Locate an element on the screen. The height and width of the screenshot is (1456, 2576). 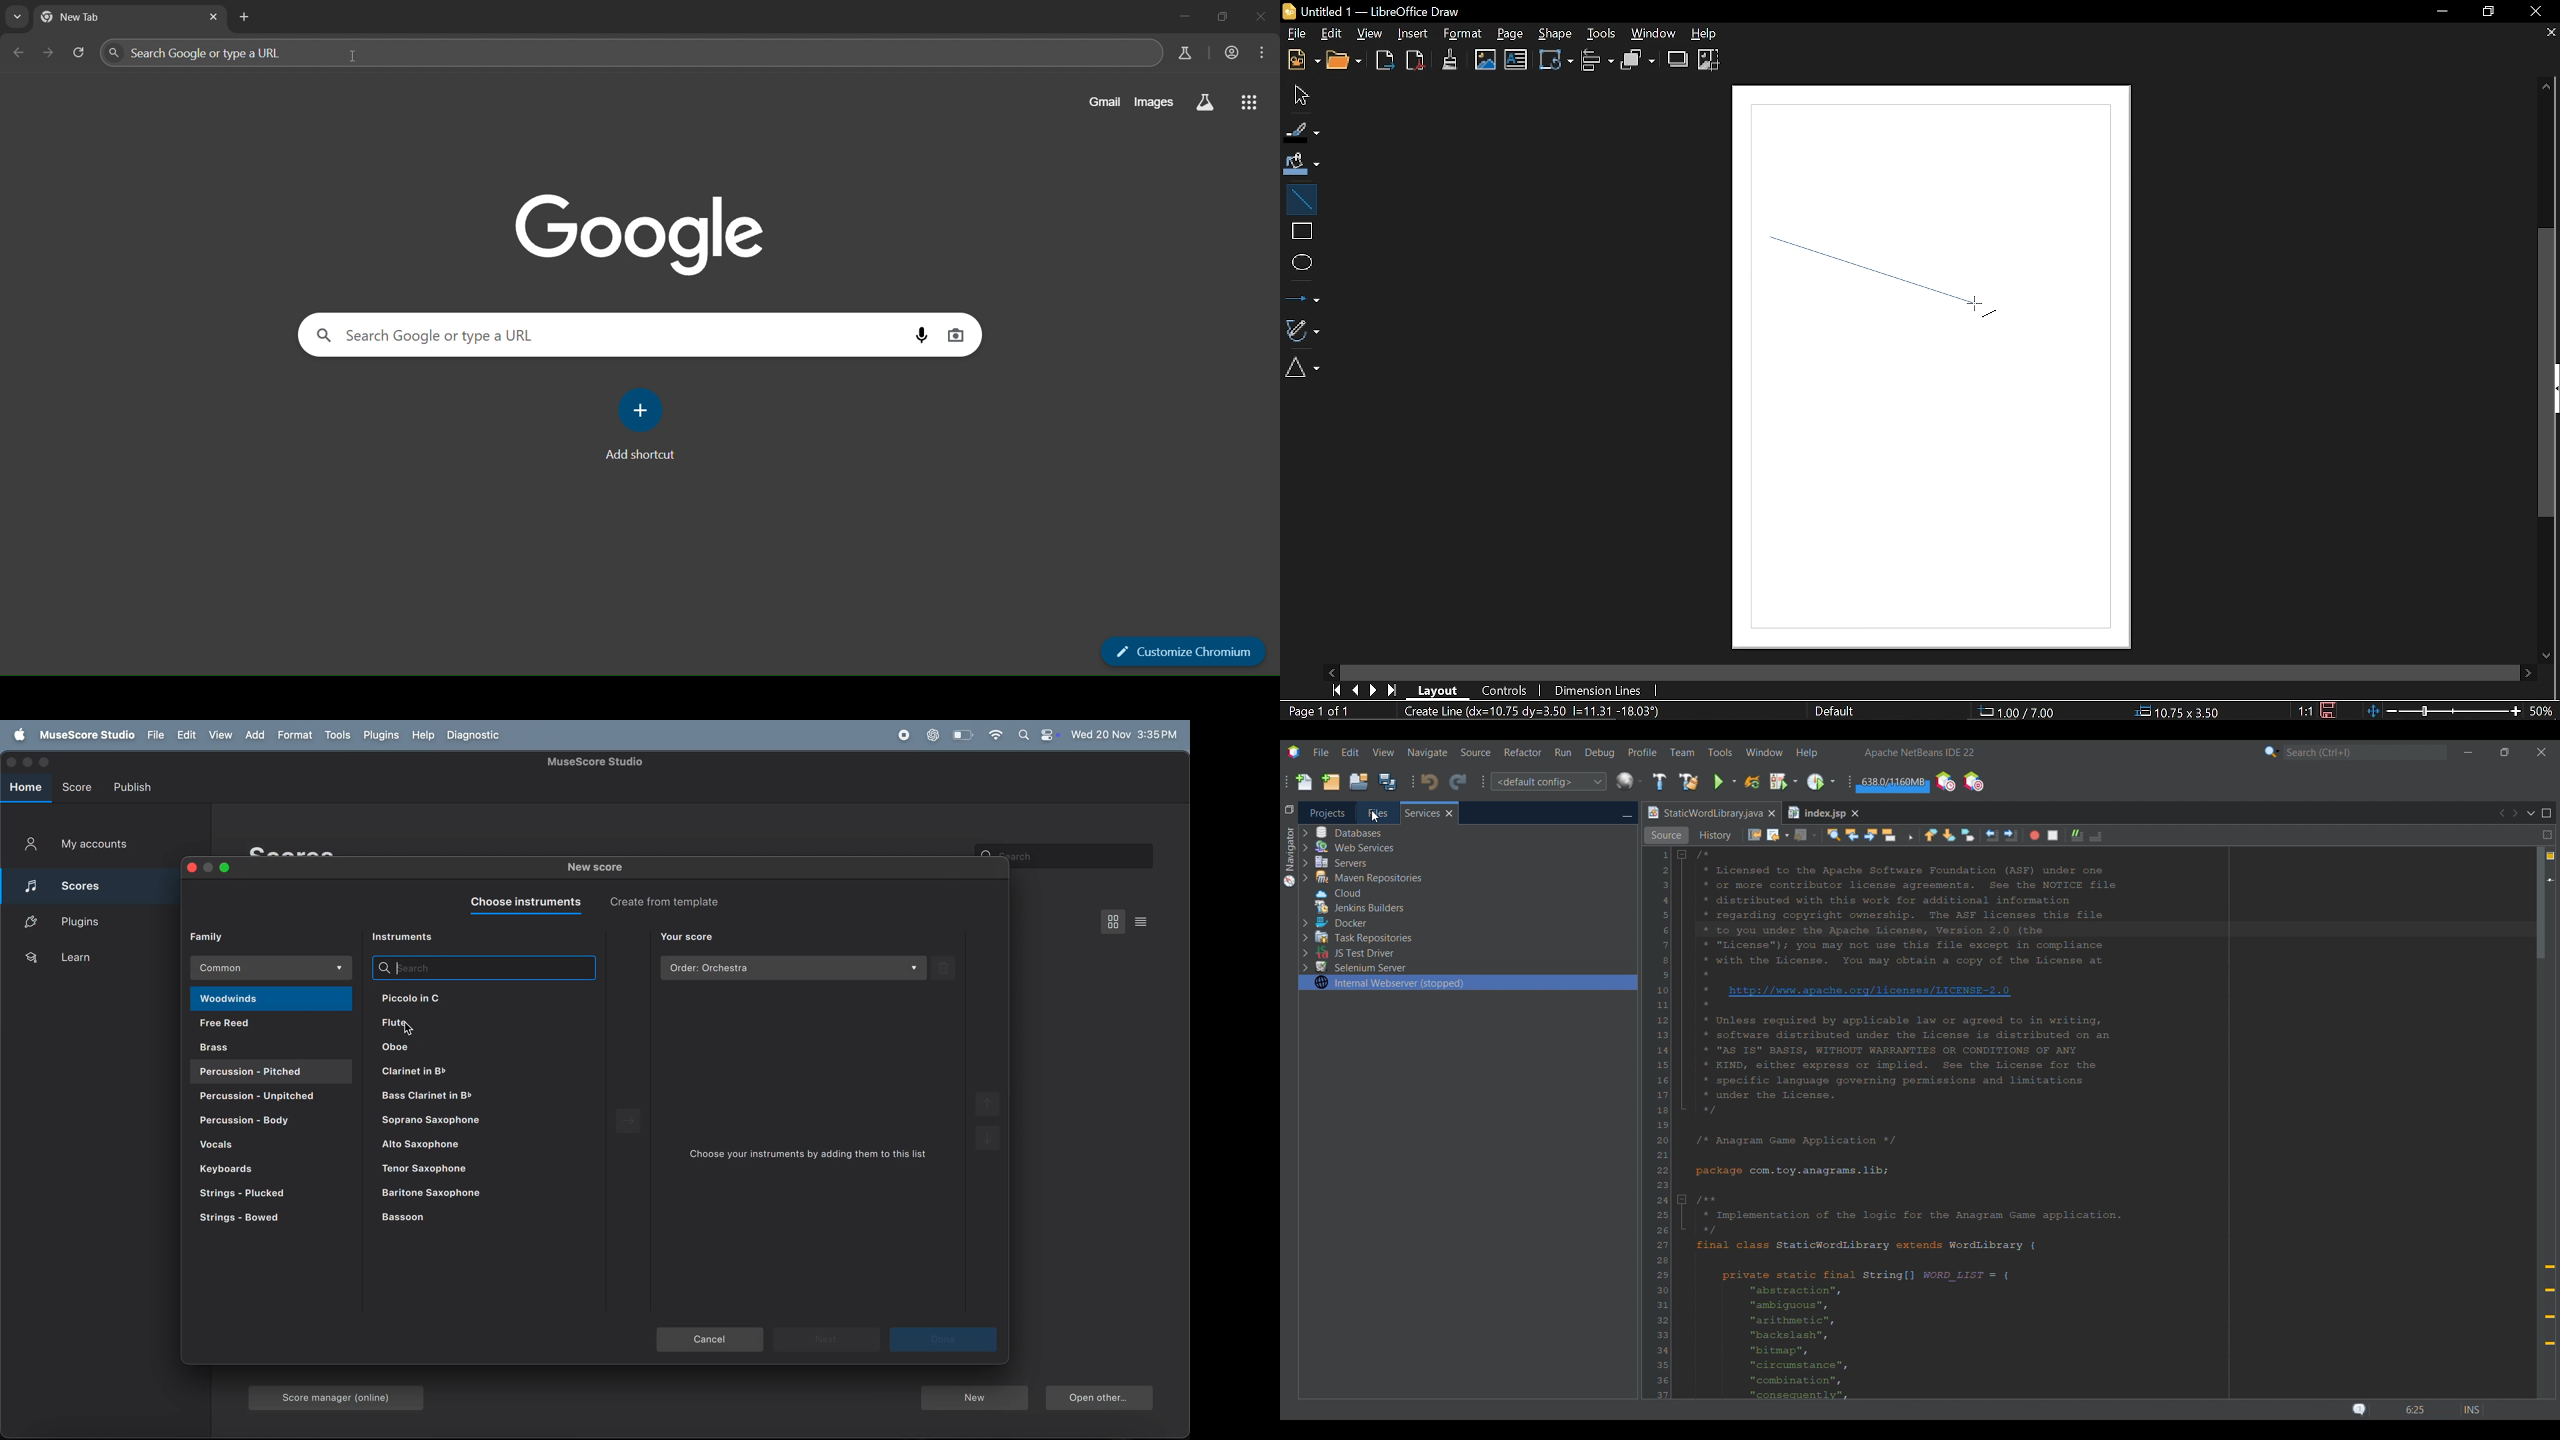
create from template is located at coordinates (671, 901).